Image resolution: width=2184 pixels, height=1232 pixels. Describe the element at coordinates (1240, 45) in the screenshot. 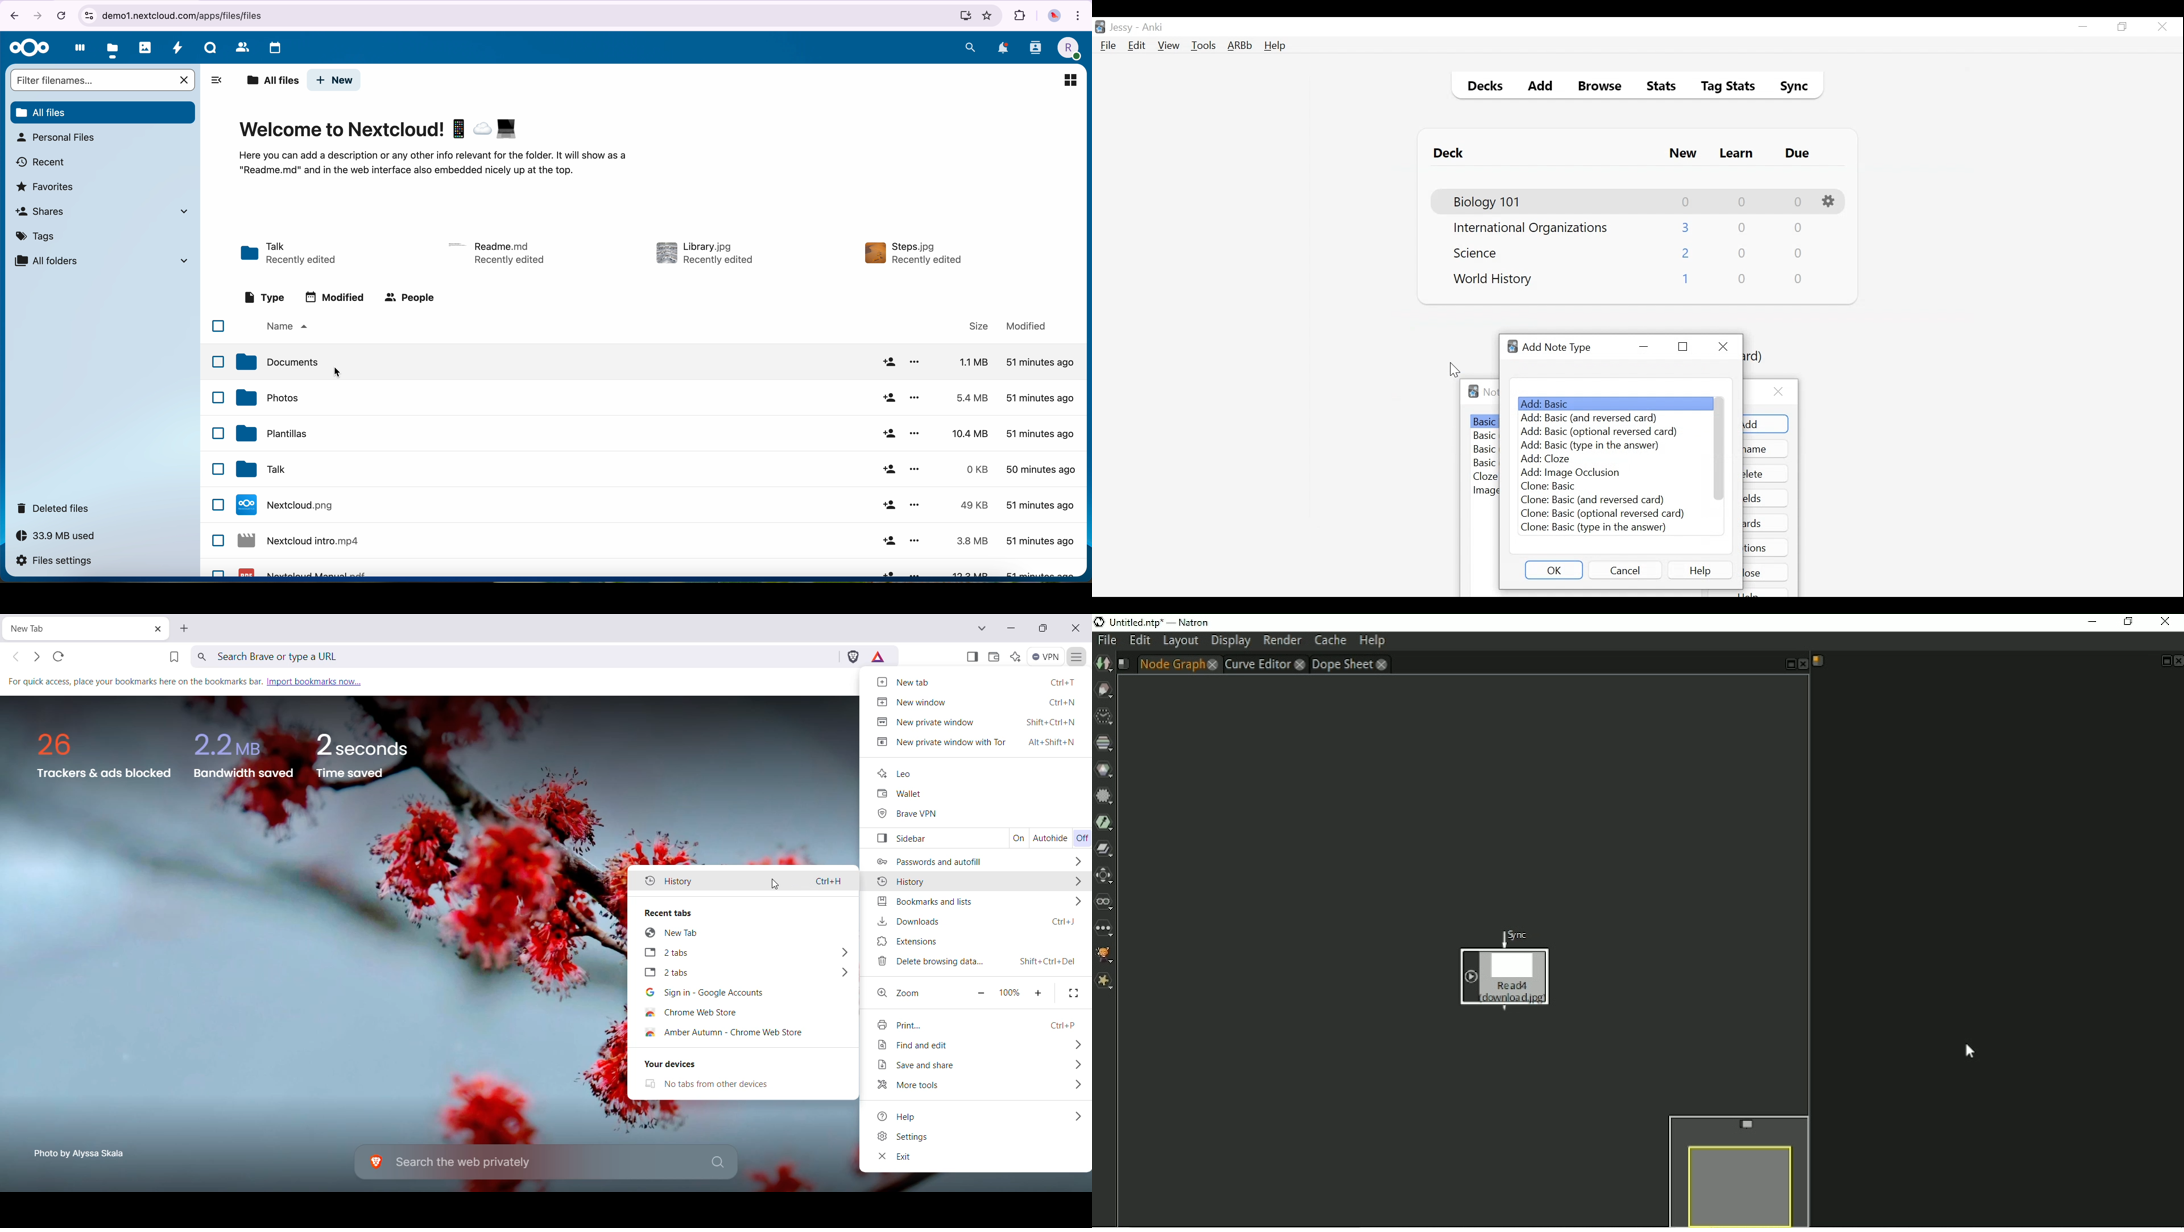

I see `Advanced Review Button bar` at that location.